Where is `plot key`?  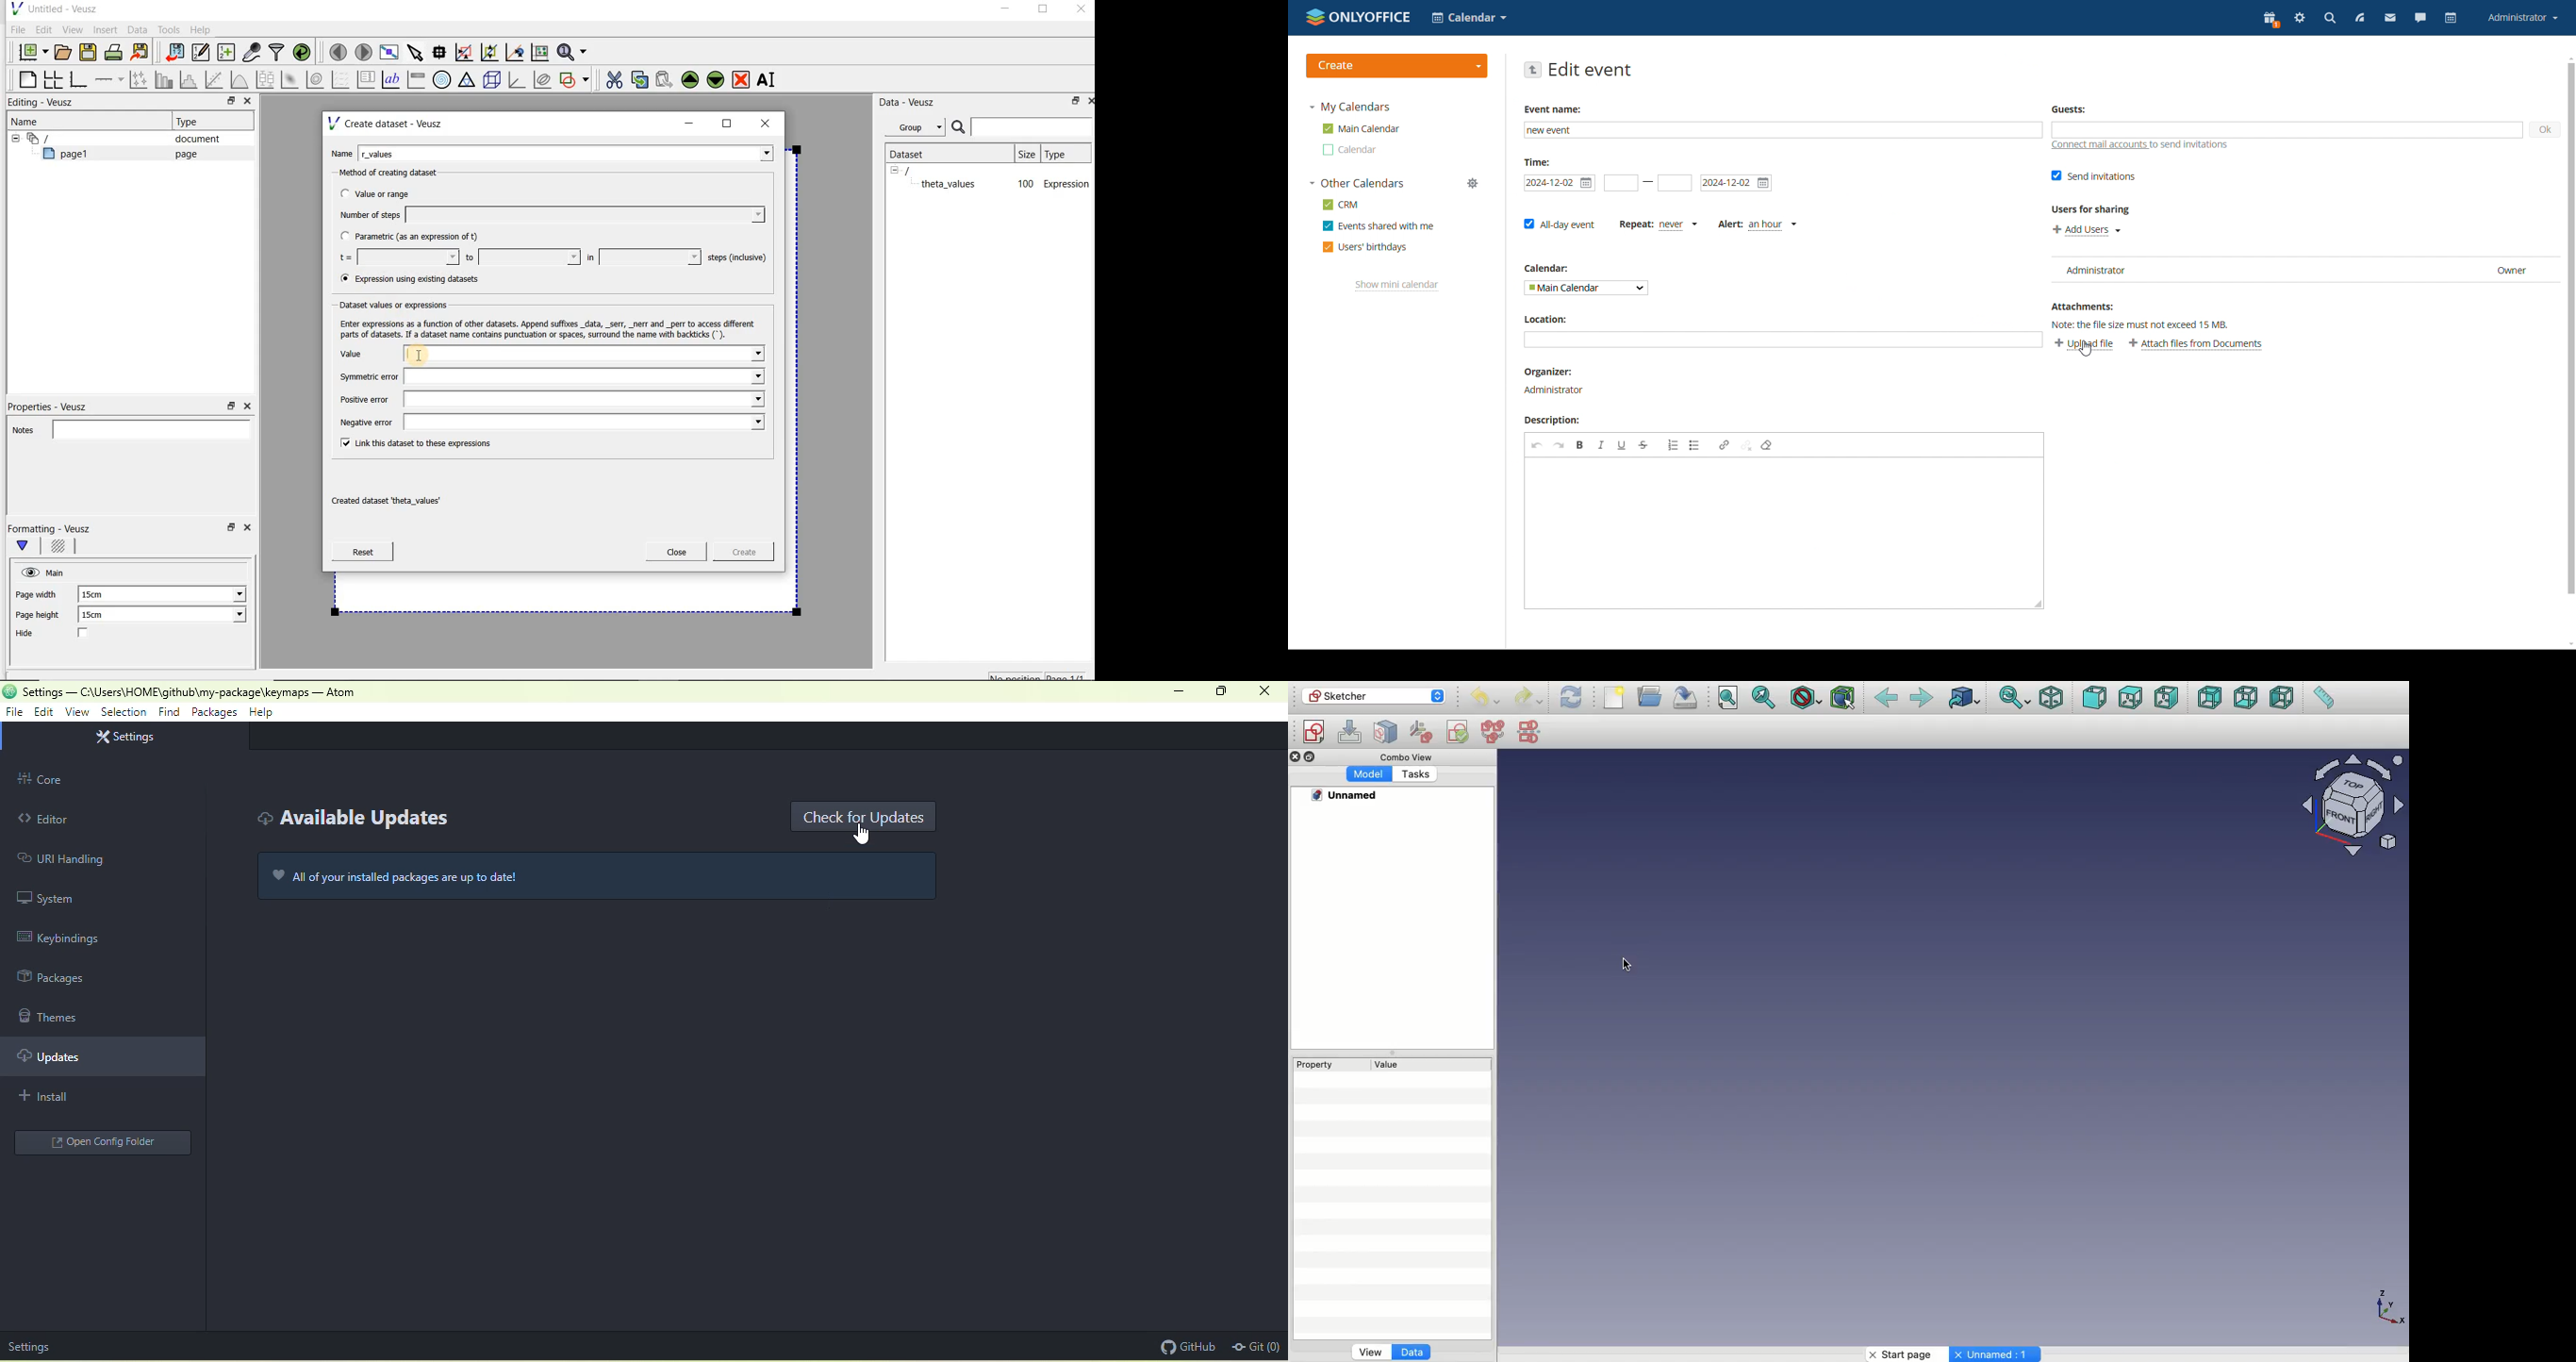 plot key is located at coordinates (367, 80).